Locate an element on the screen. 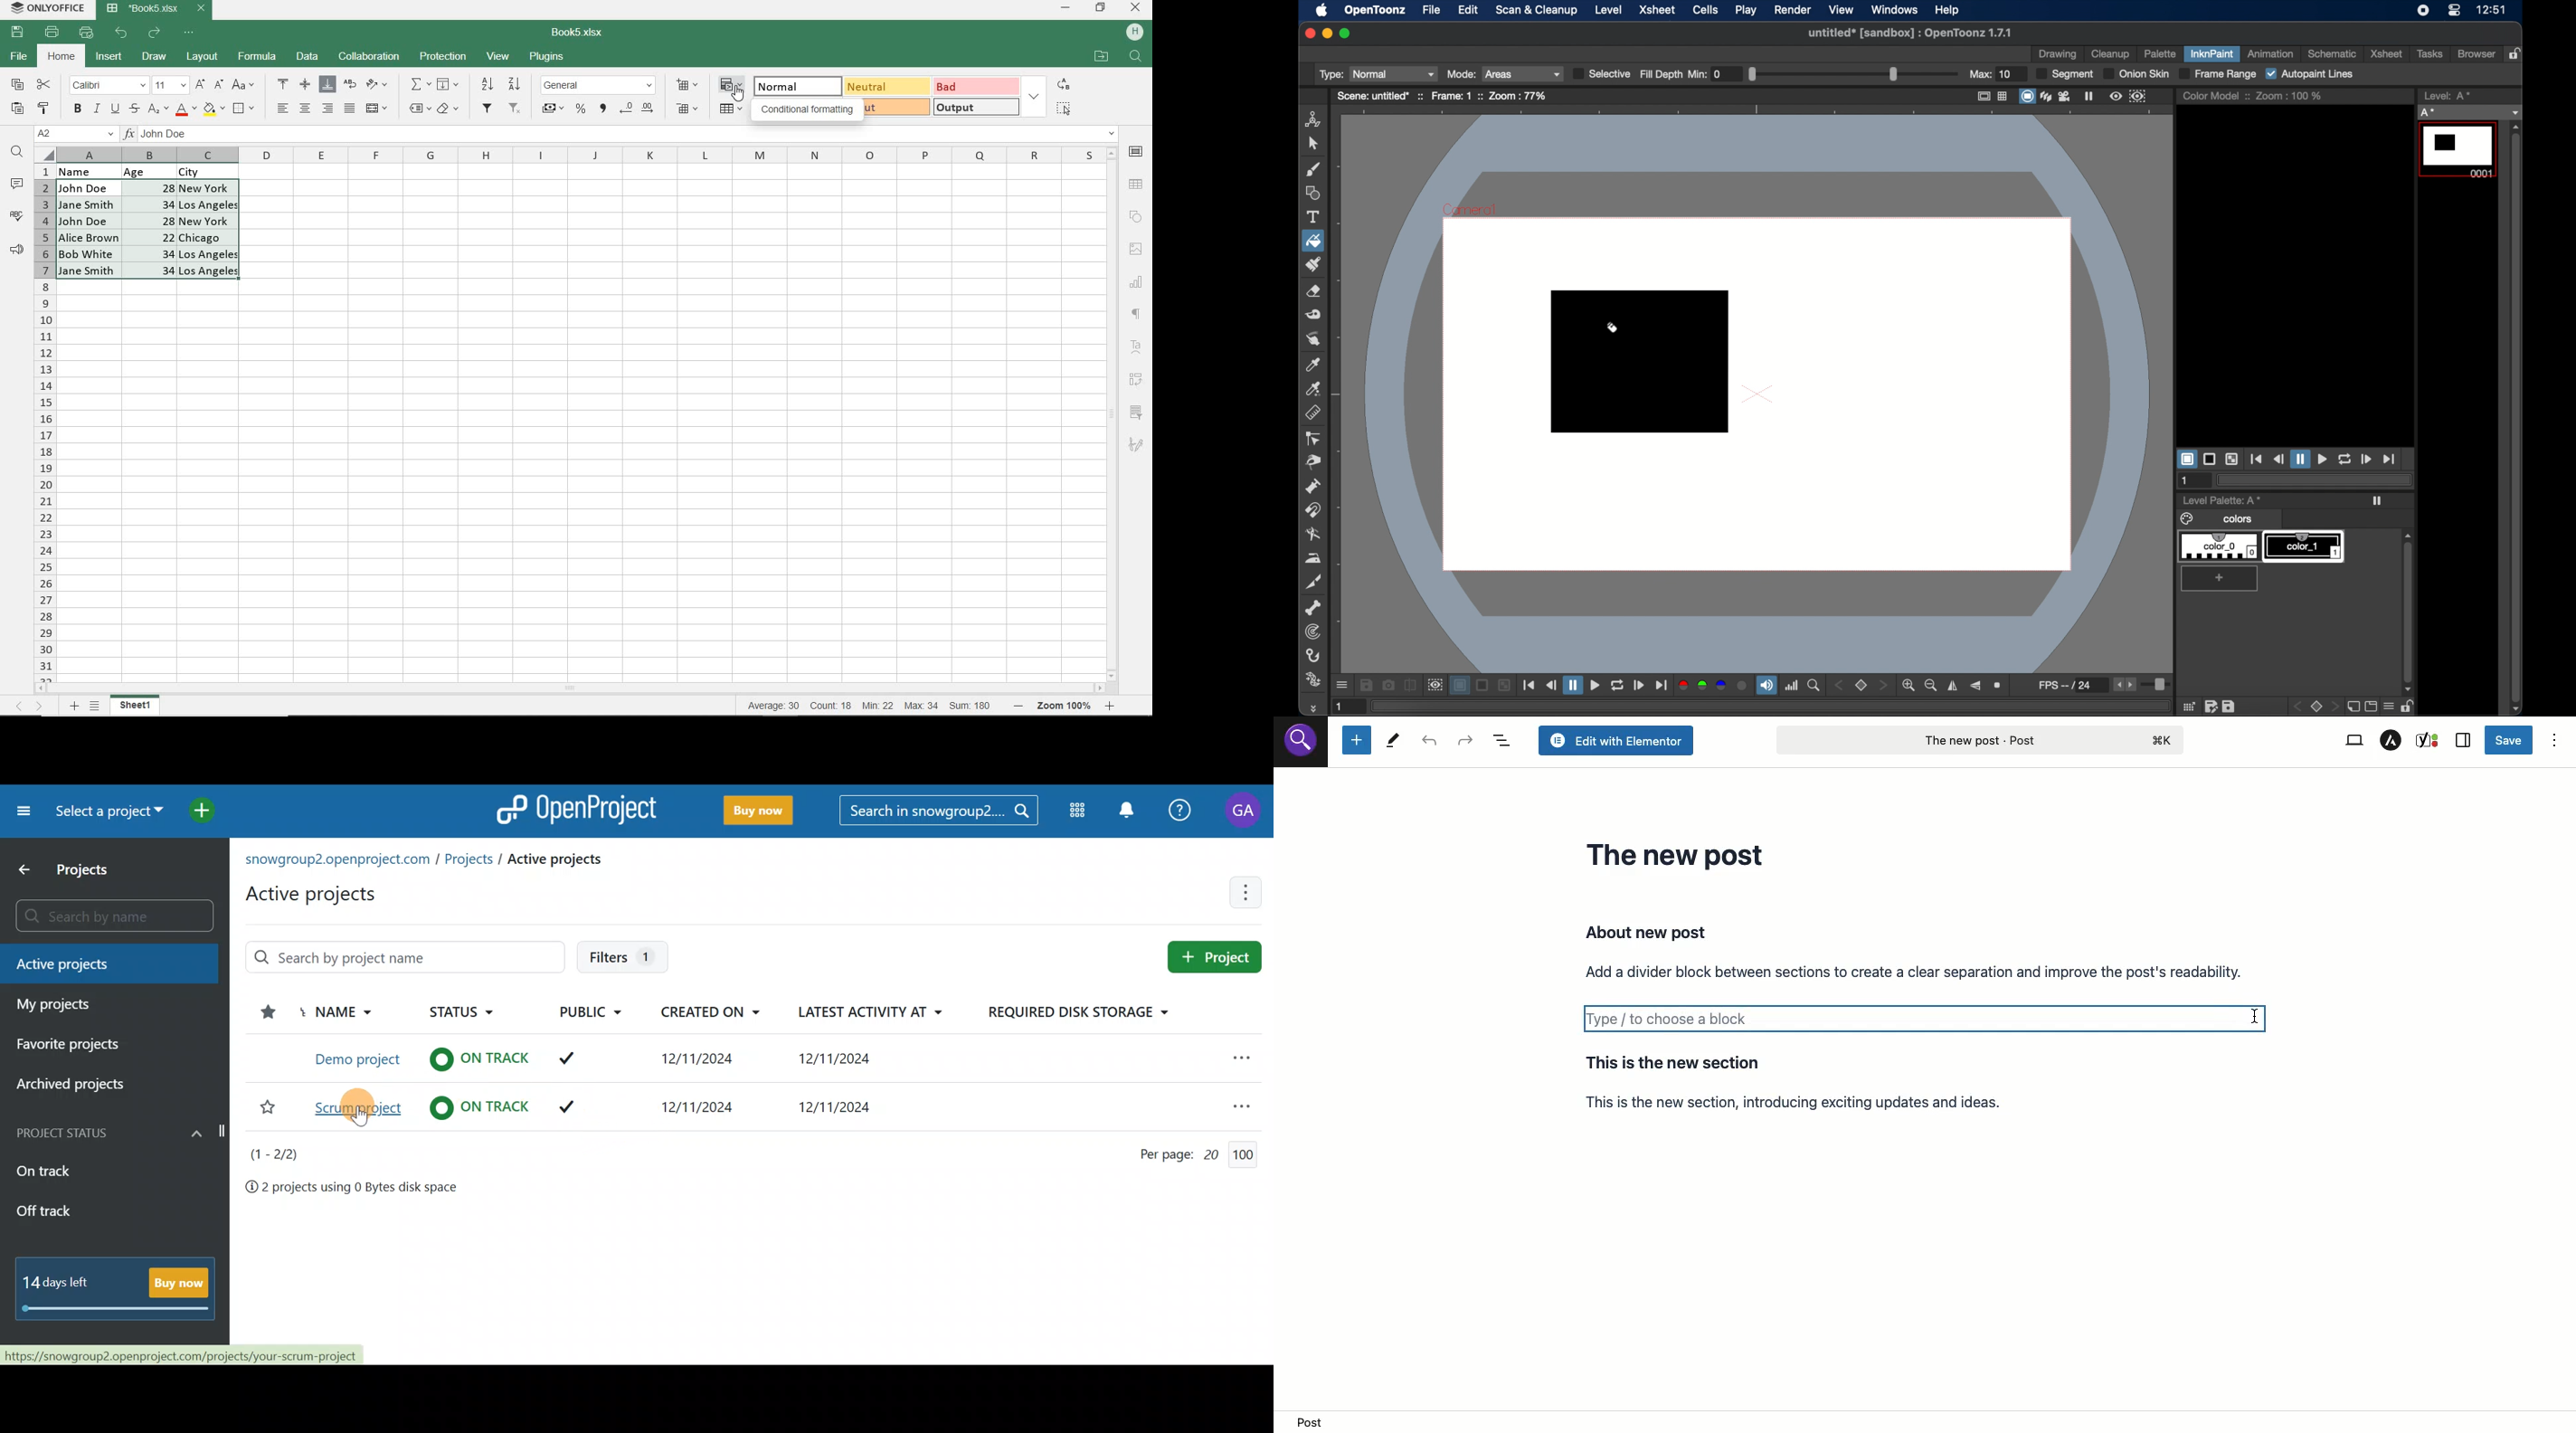 This screenshot has height=1456, width=2576. CLOSE is located at coordinates (1136, 8).